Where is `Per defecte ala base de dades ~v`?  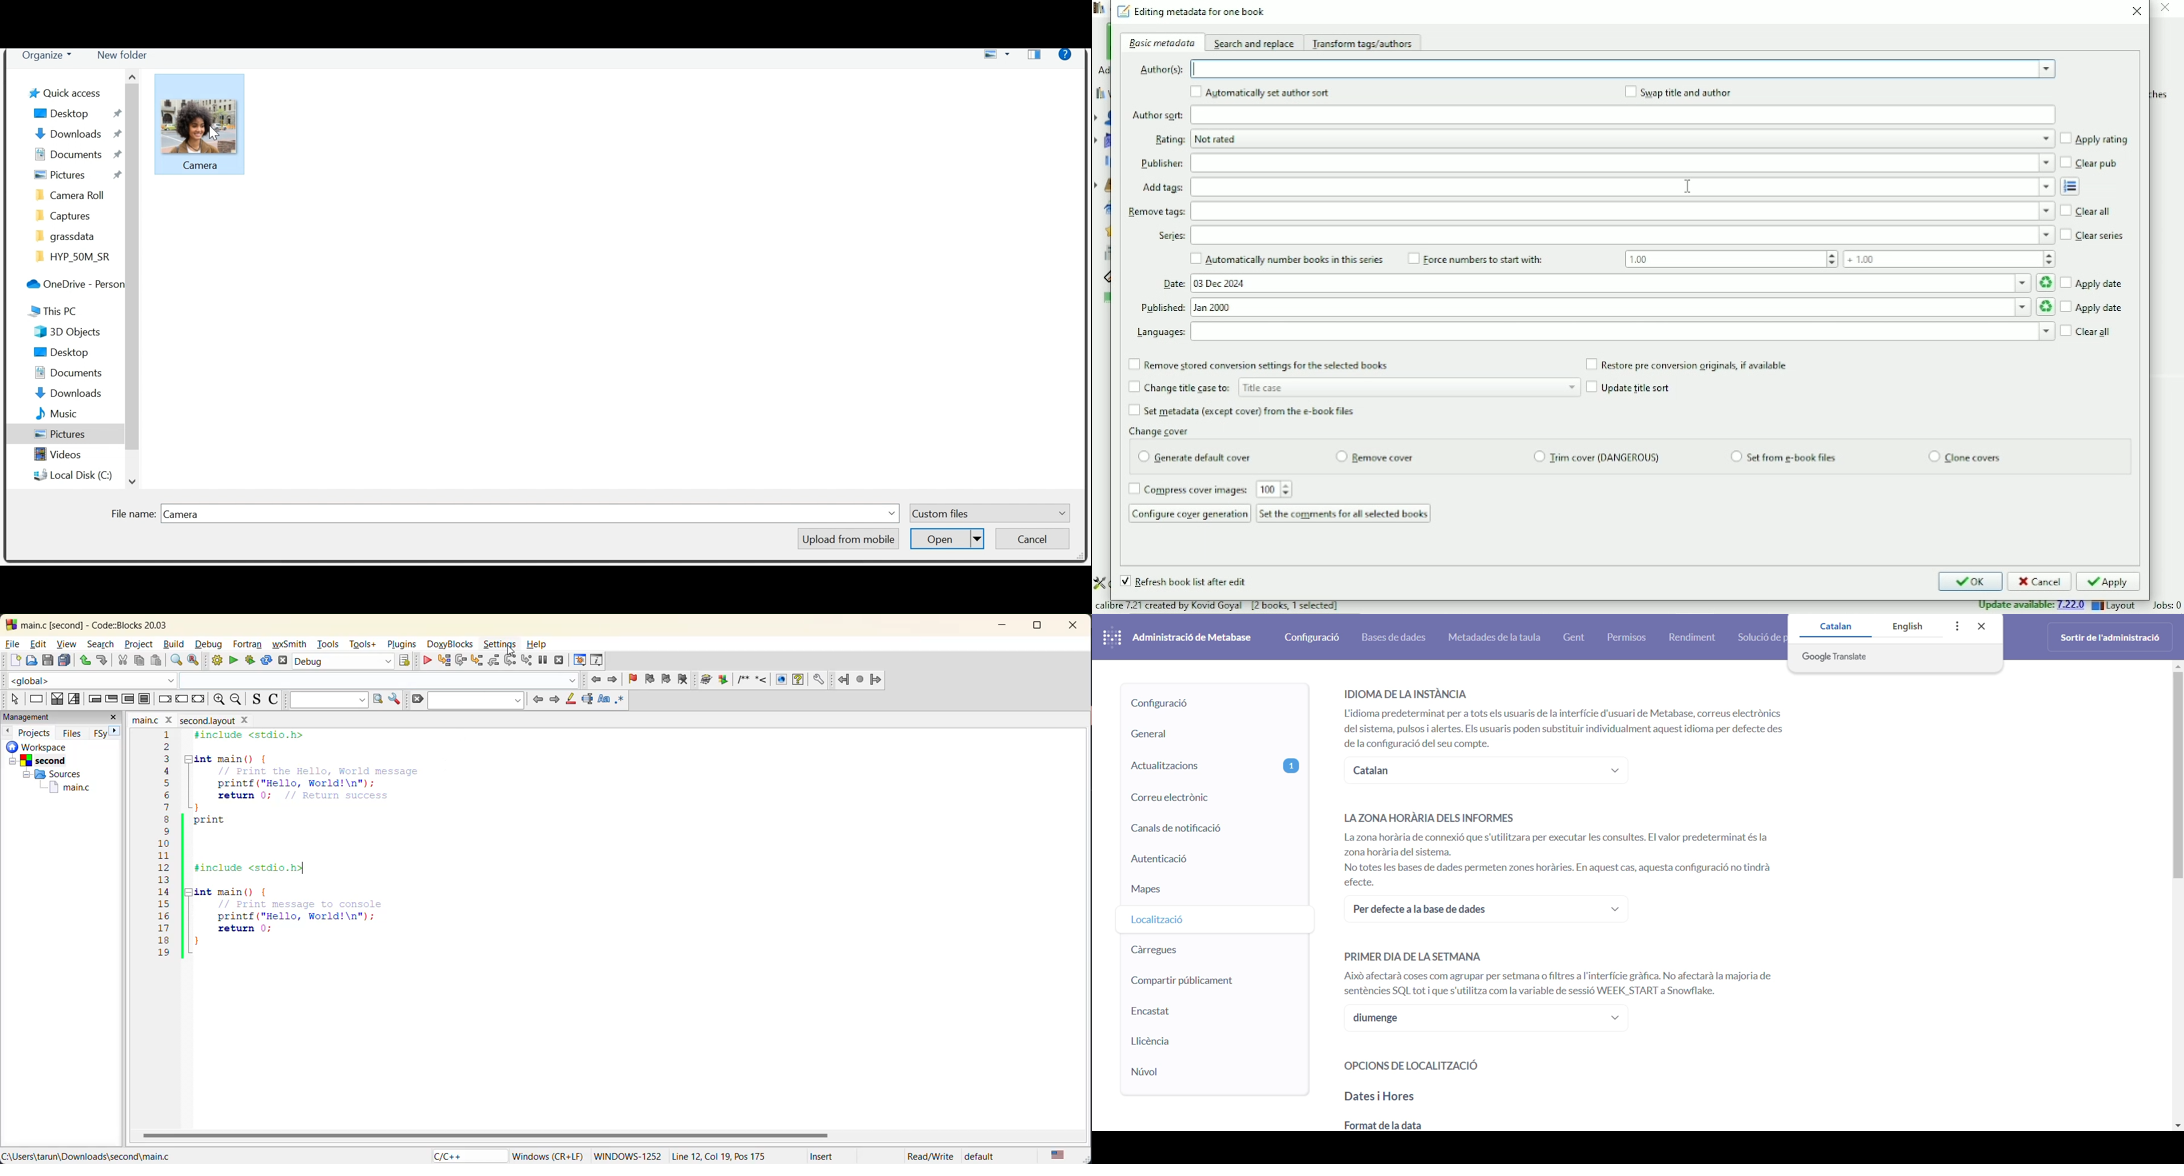 Per defecte ala base de dades ~v is located at coordinates (1485, 910).